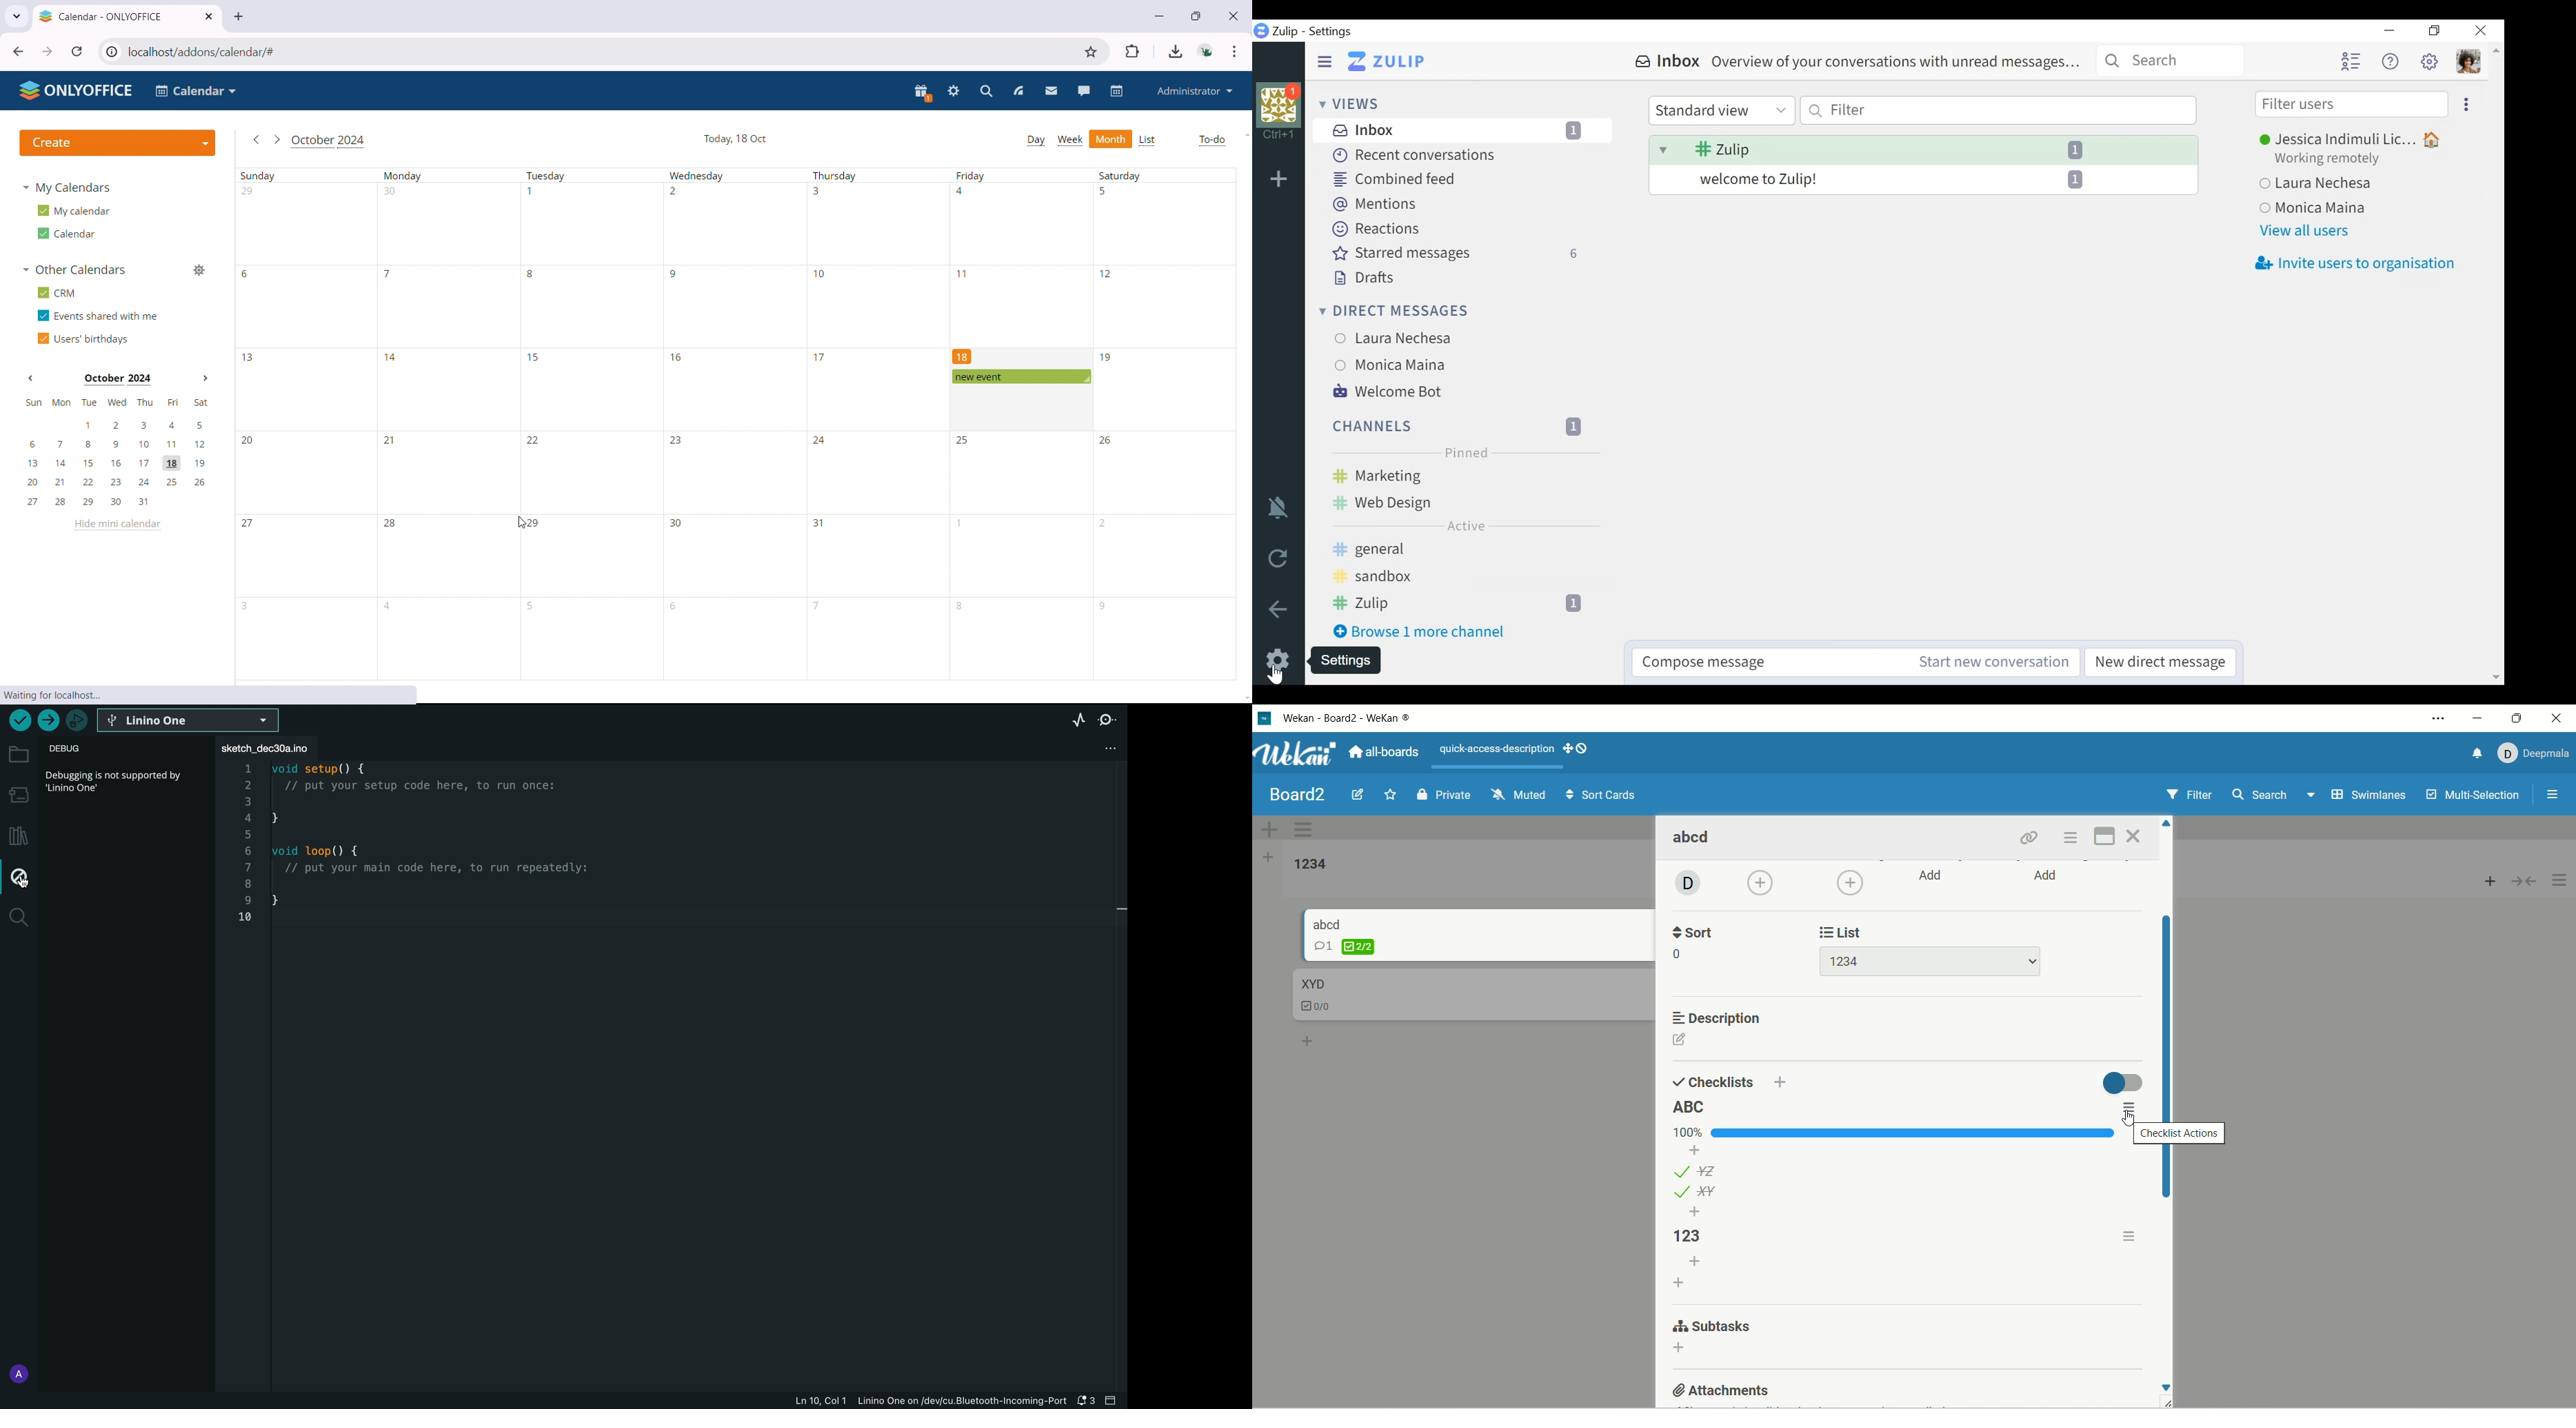 The height and width of the screenshot is (1428, 2576). I want to click on Pinned, so click(1466, 454).